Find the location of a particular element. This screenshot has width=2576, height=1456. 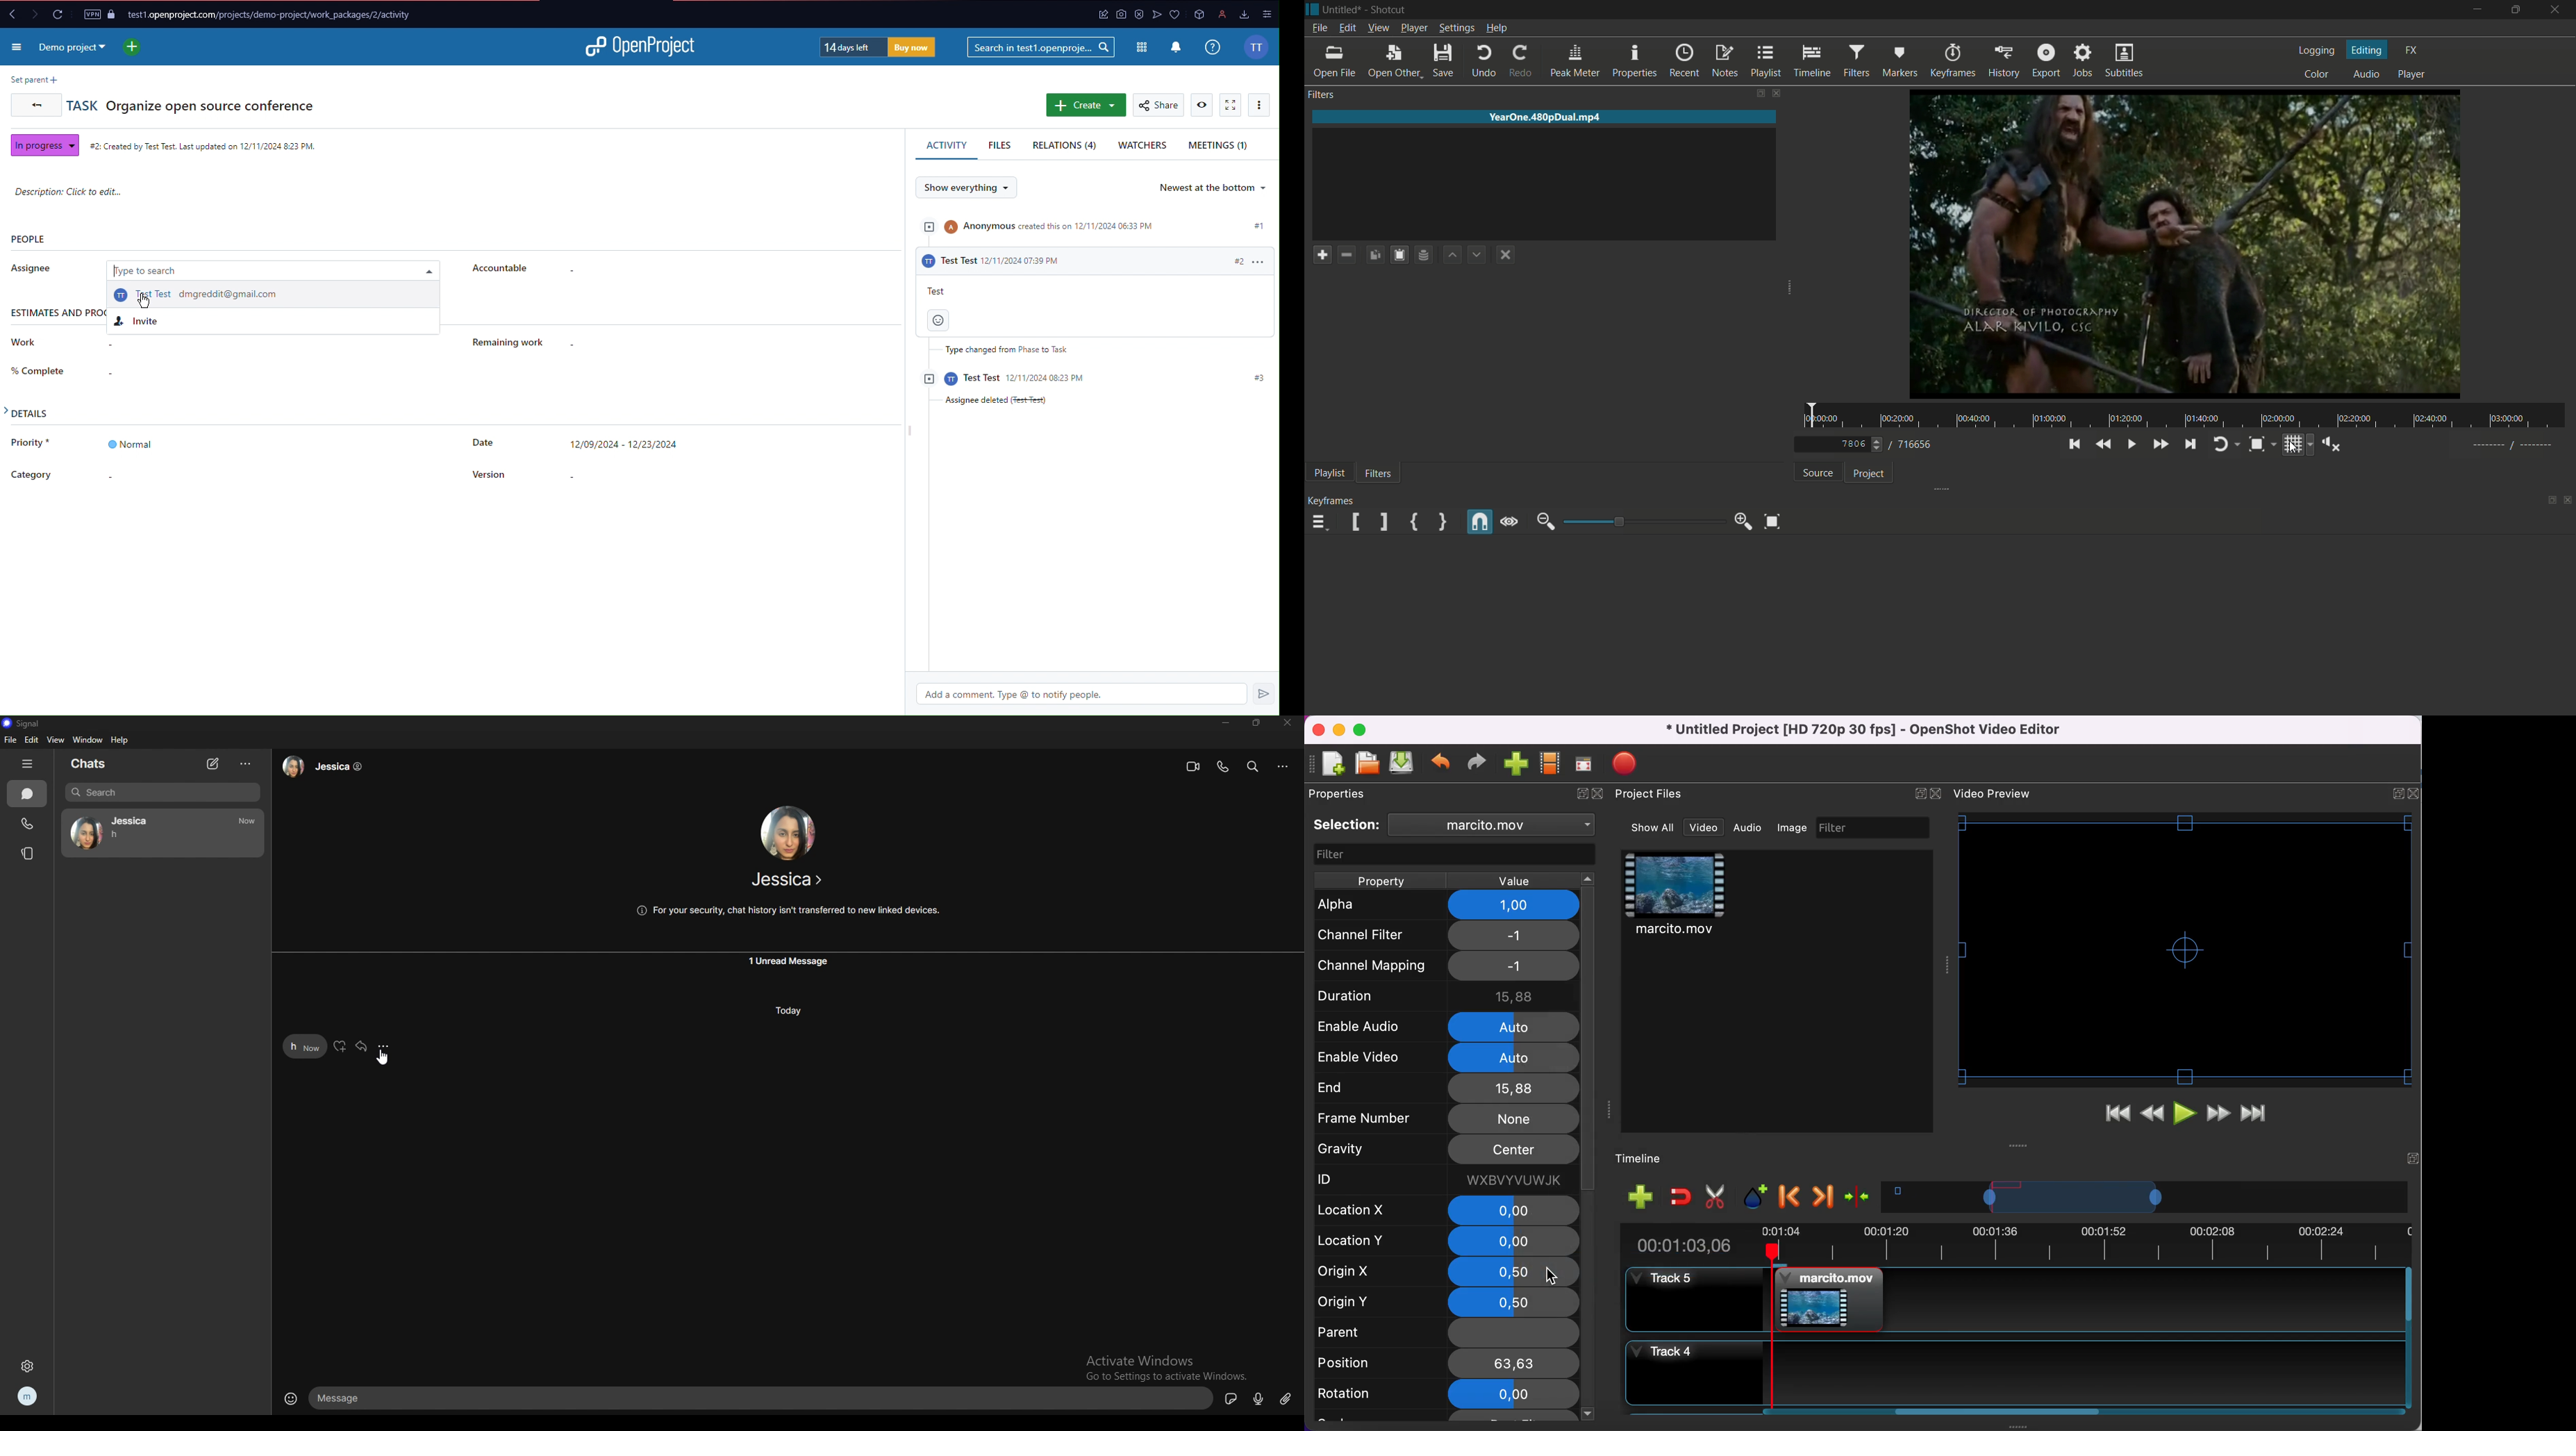

minimize is located at coordinates (2476, 9).